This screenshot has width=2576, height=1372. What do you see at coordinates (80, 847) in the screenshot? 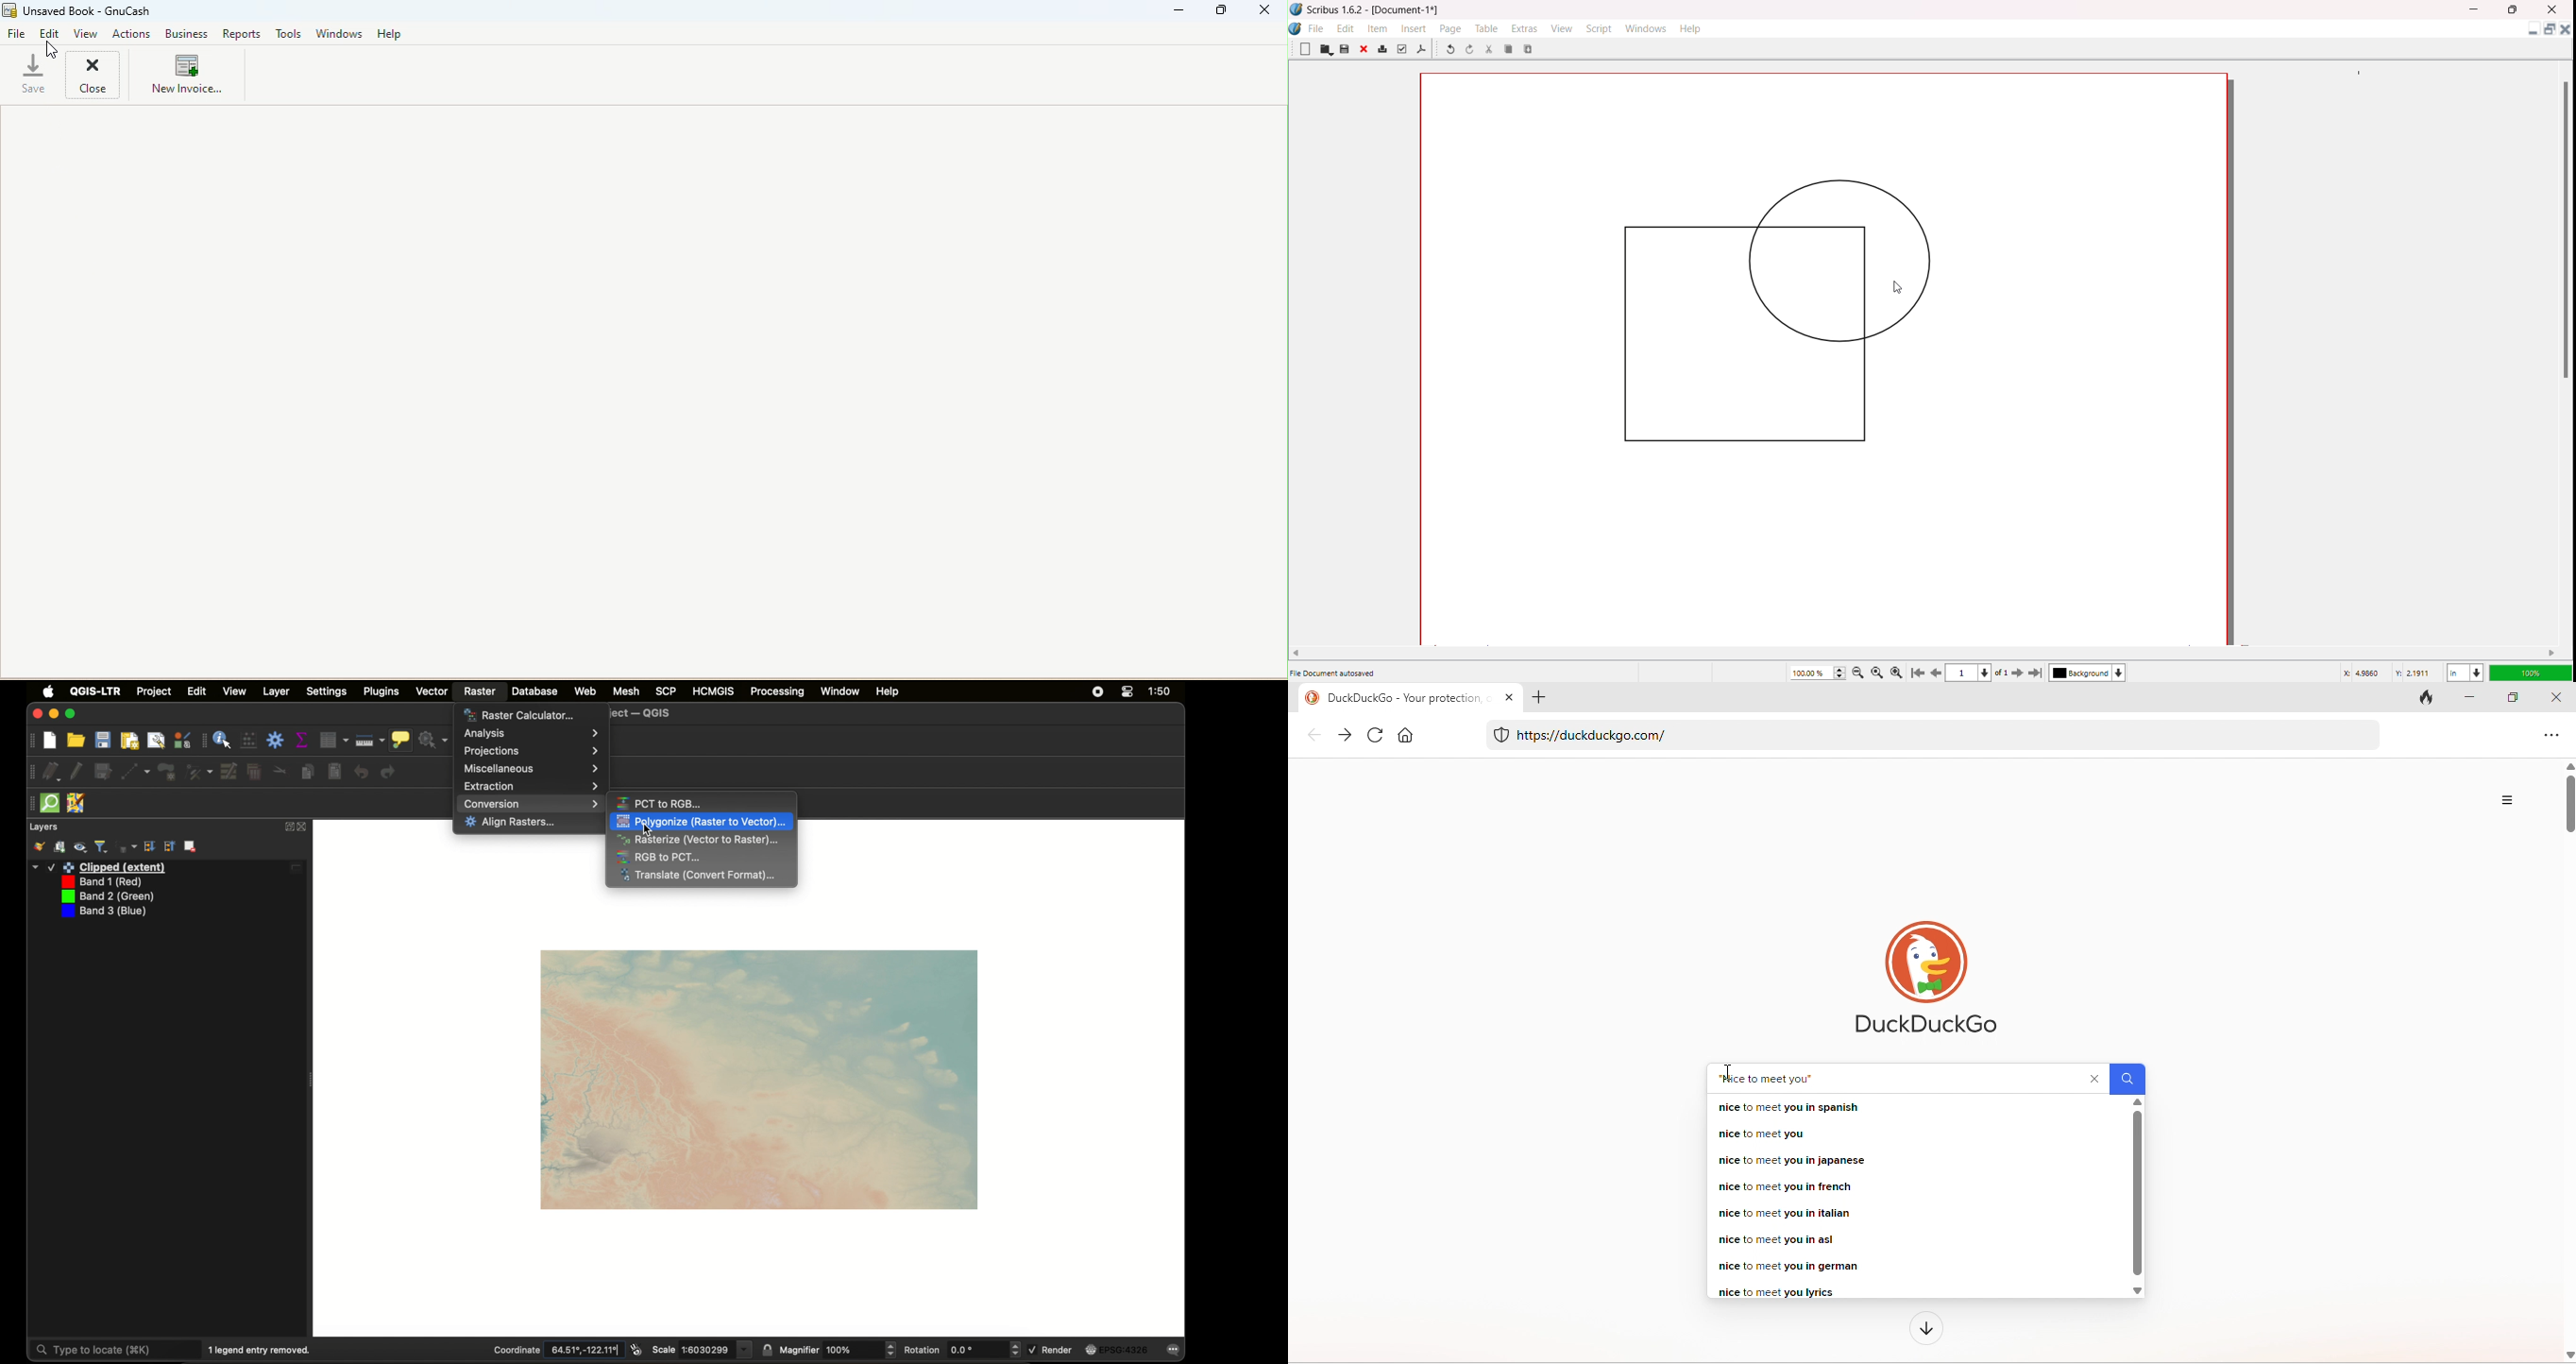
I see `manage map theme` at bounding box center [80, 847].